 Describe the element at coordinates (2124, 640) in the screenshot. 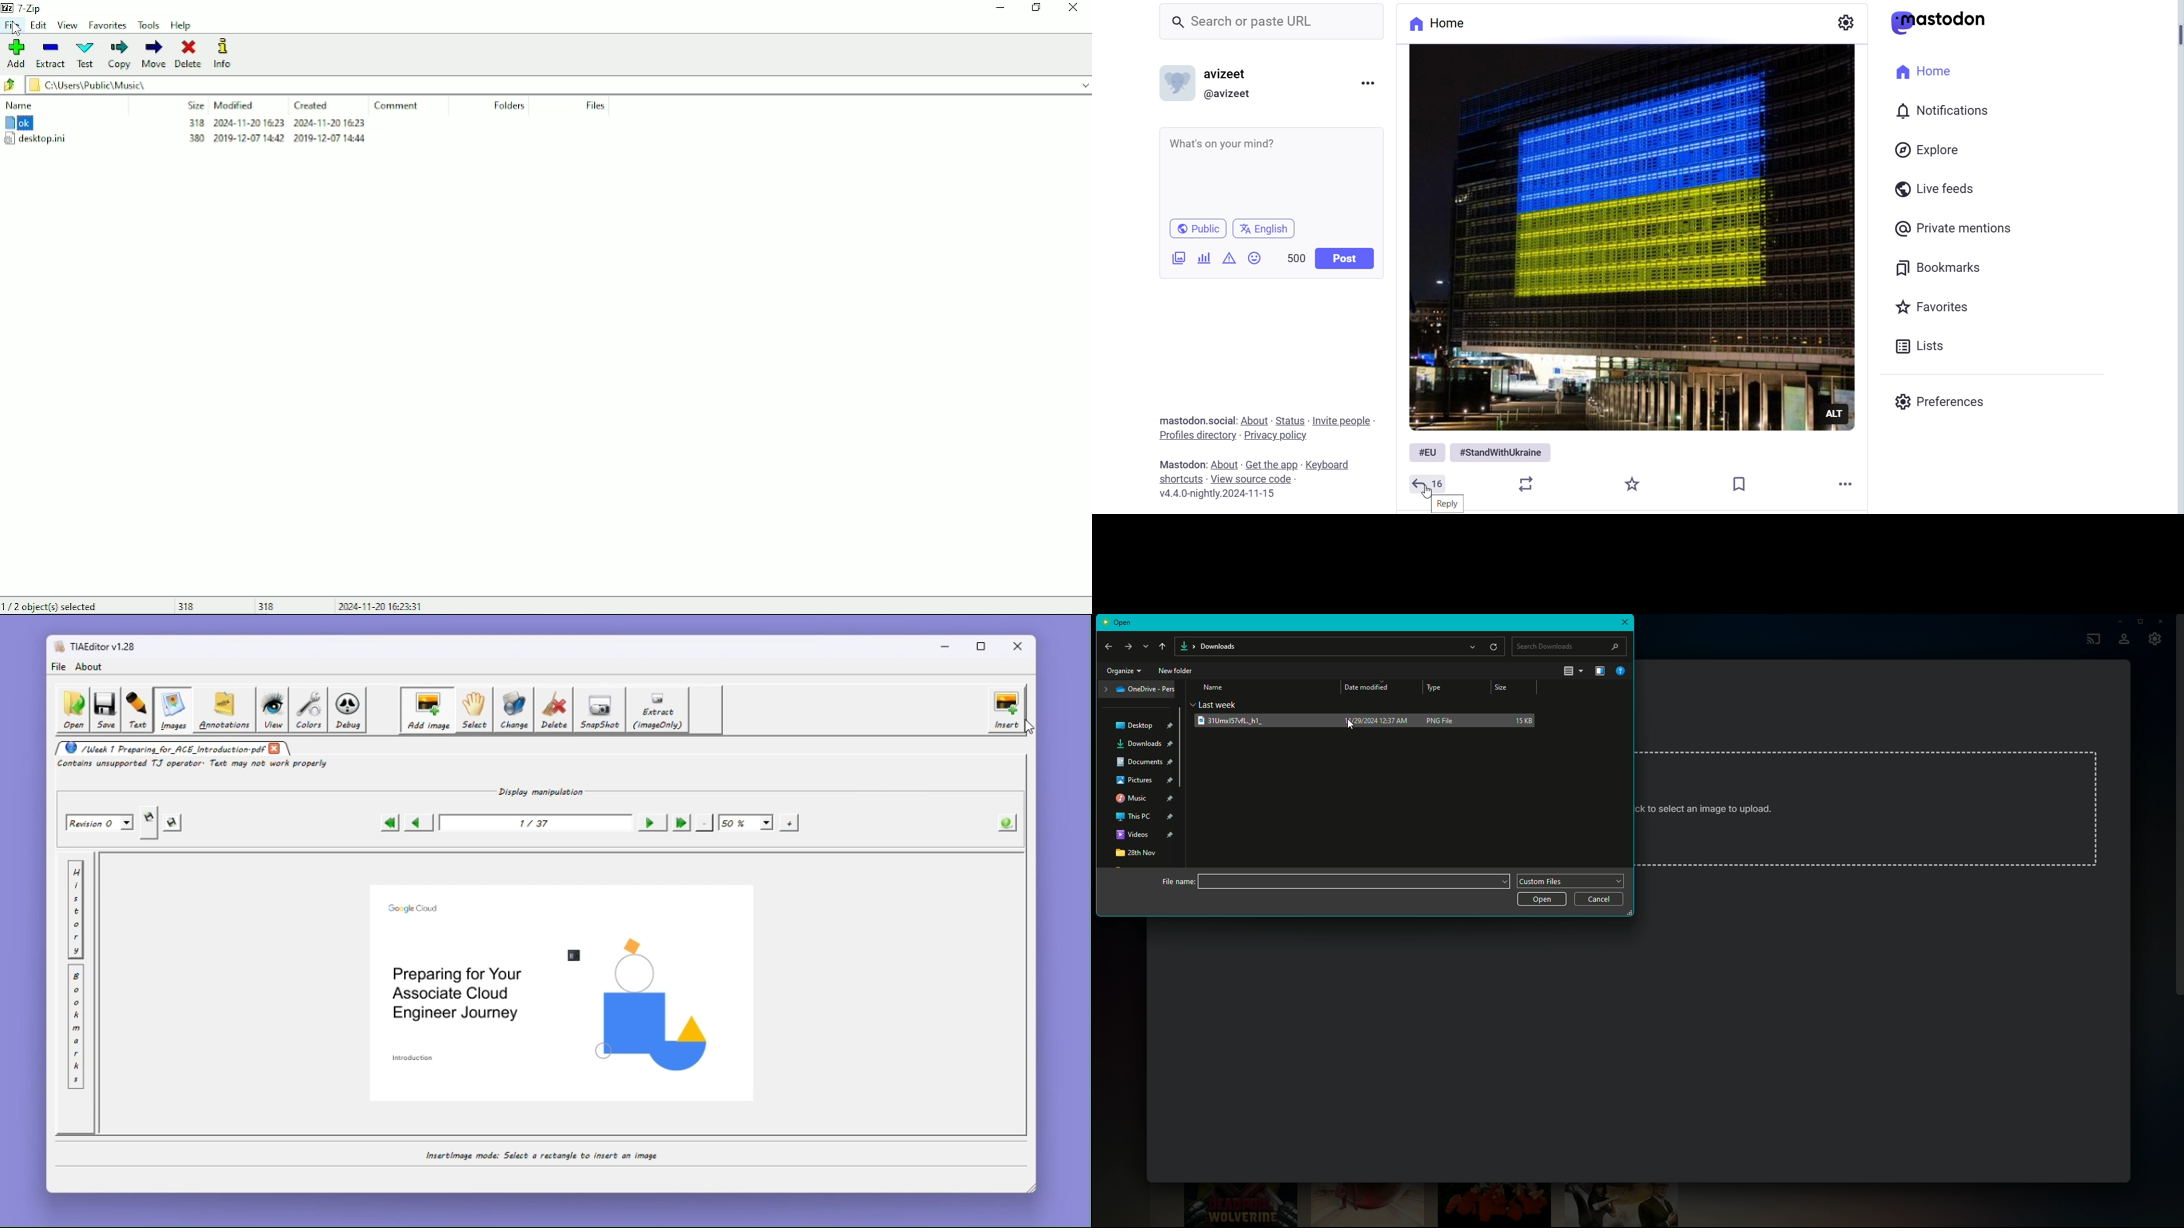

I see `Account` at that location.